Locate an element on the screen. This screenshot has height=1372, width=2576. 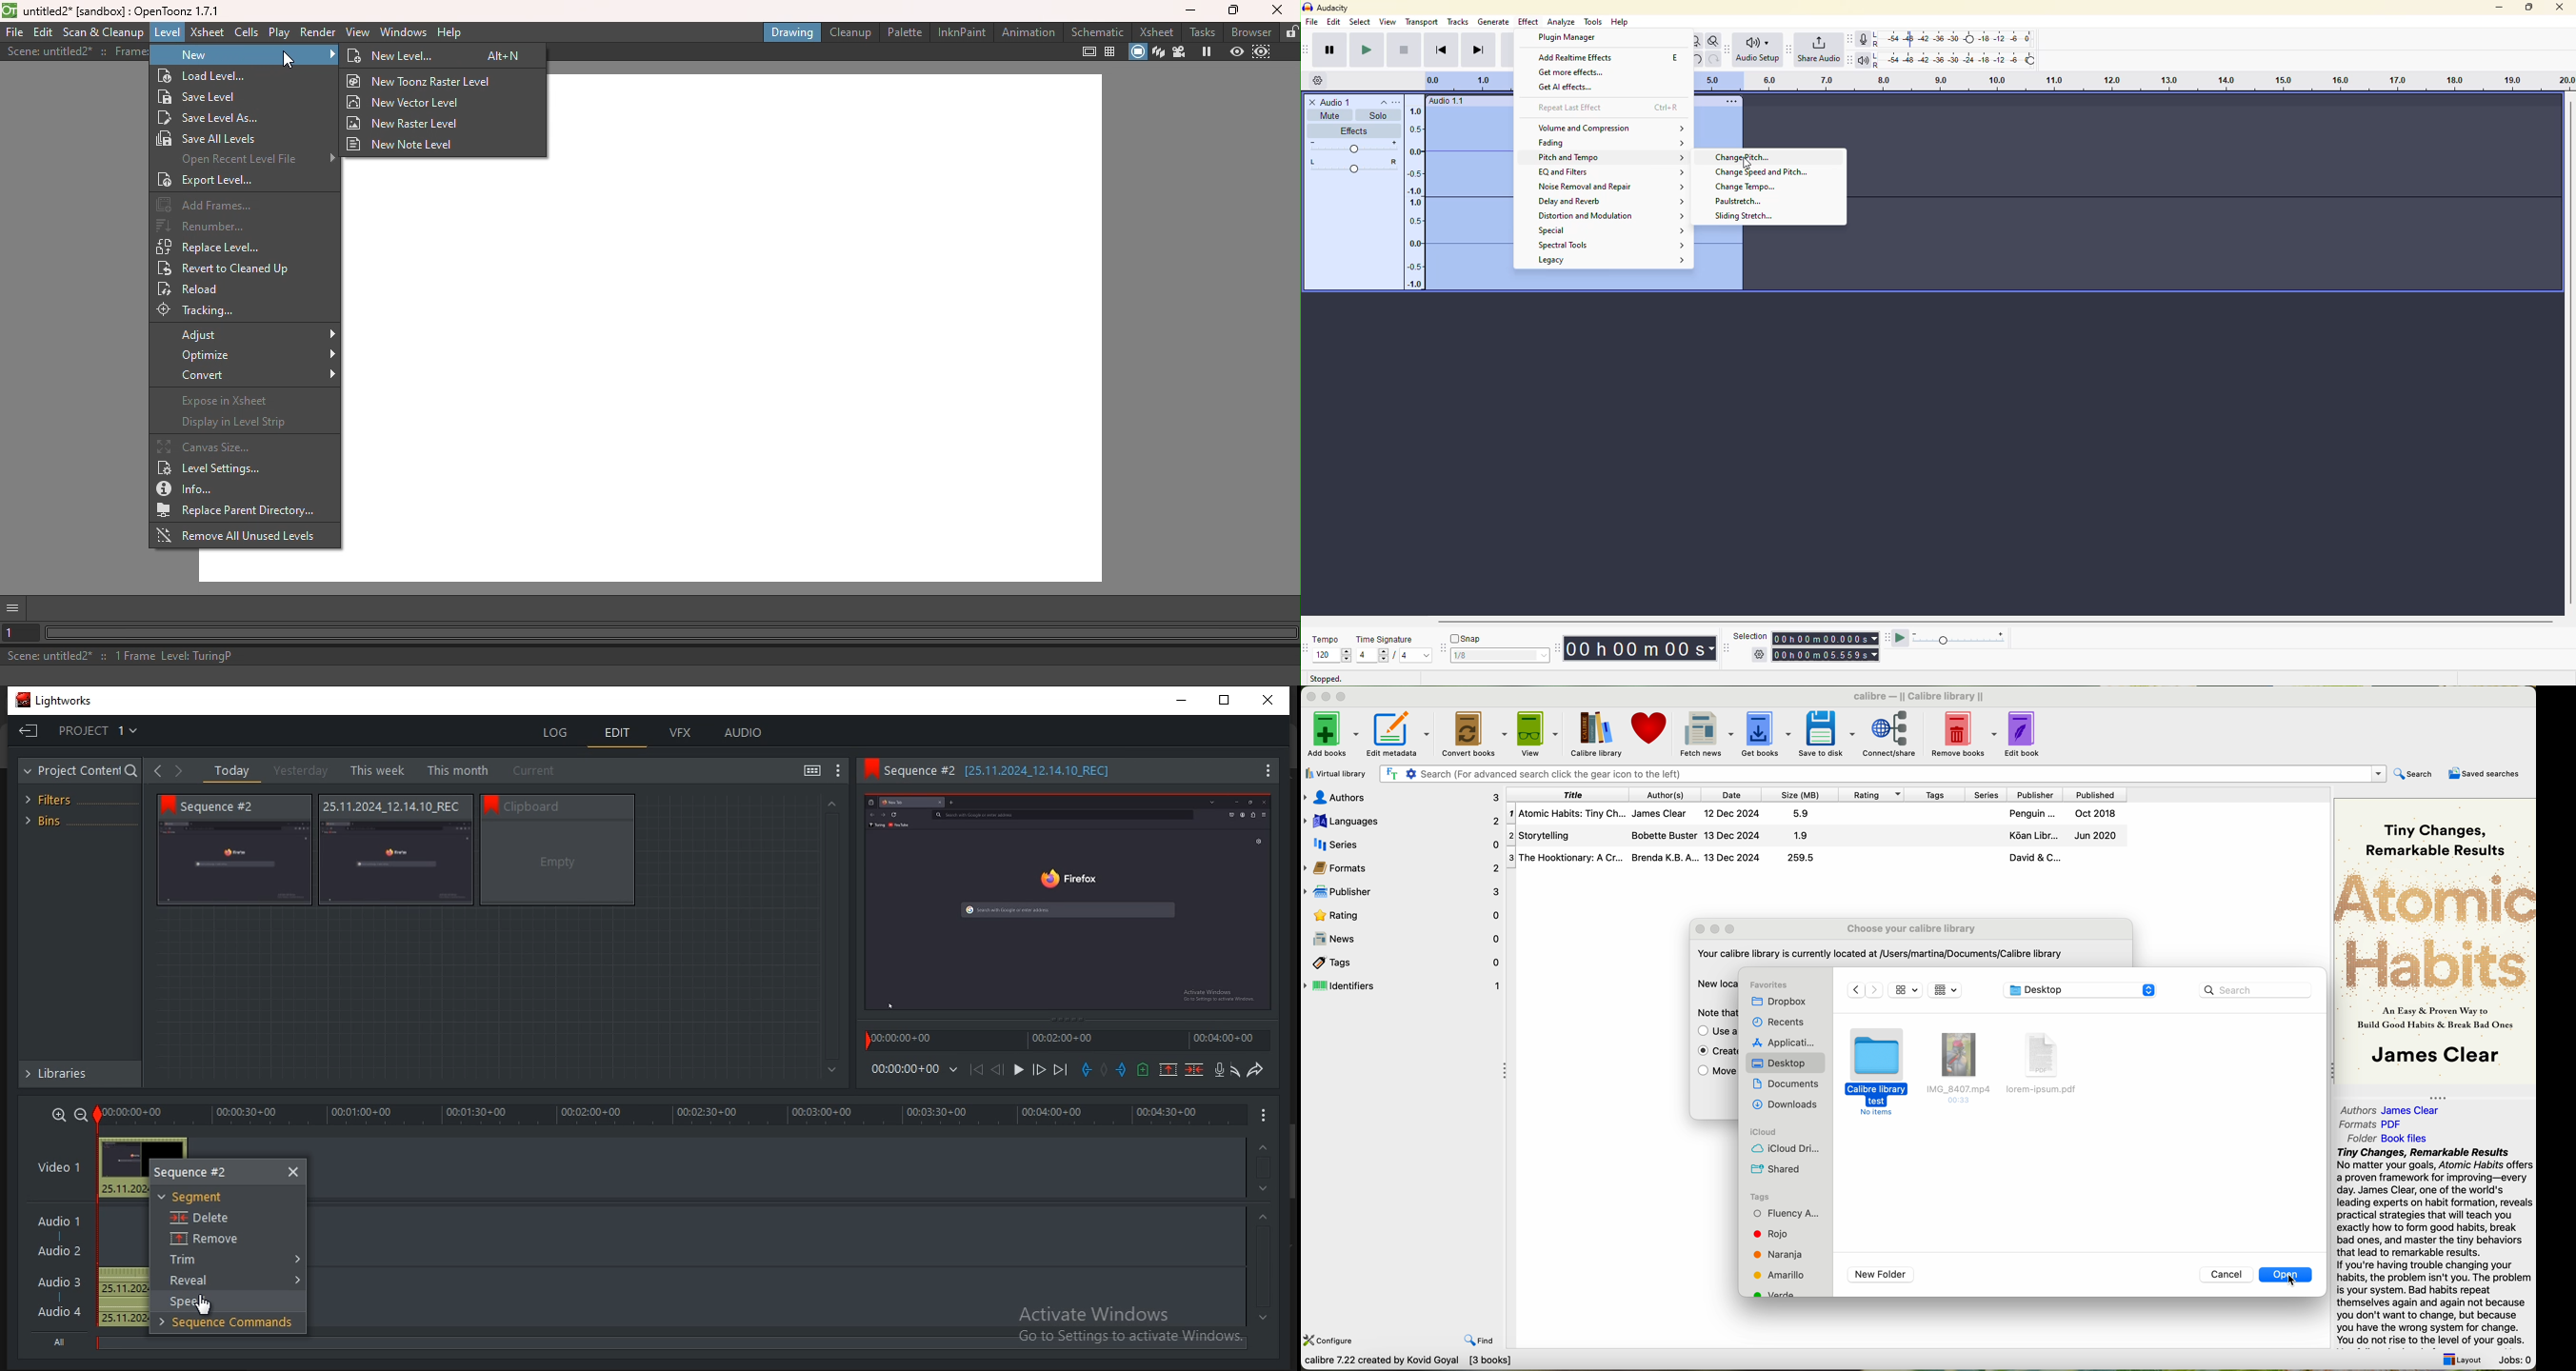
Level settings is located at coordinates (210, 469).